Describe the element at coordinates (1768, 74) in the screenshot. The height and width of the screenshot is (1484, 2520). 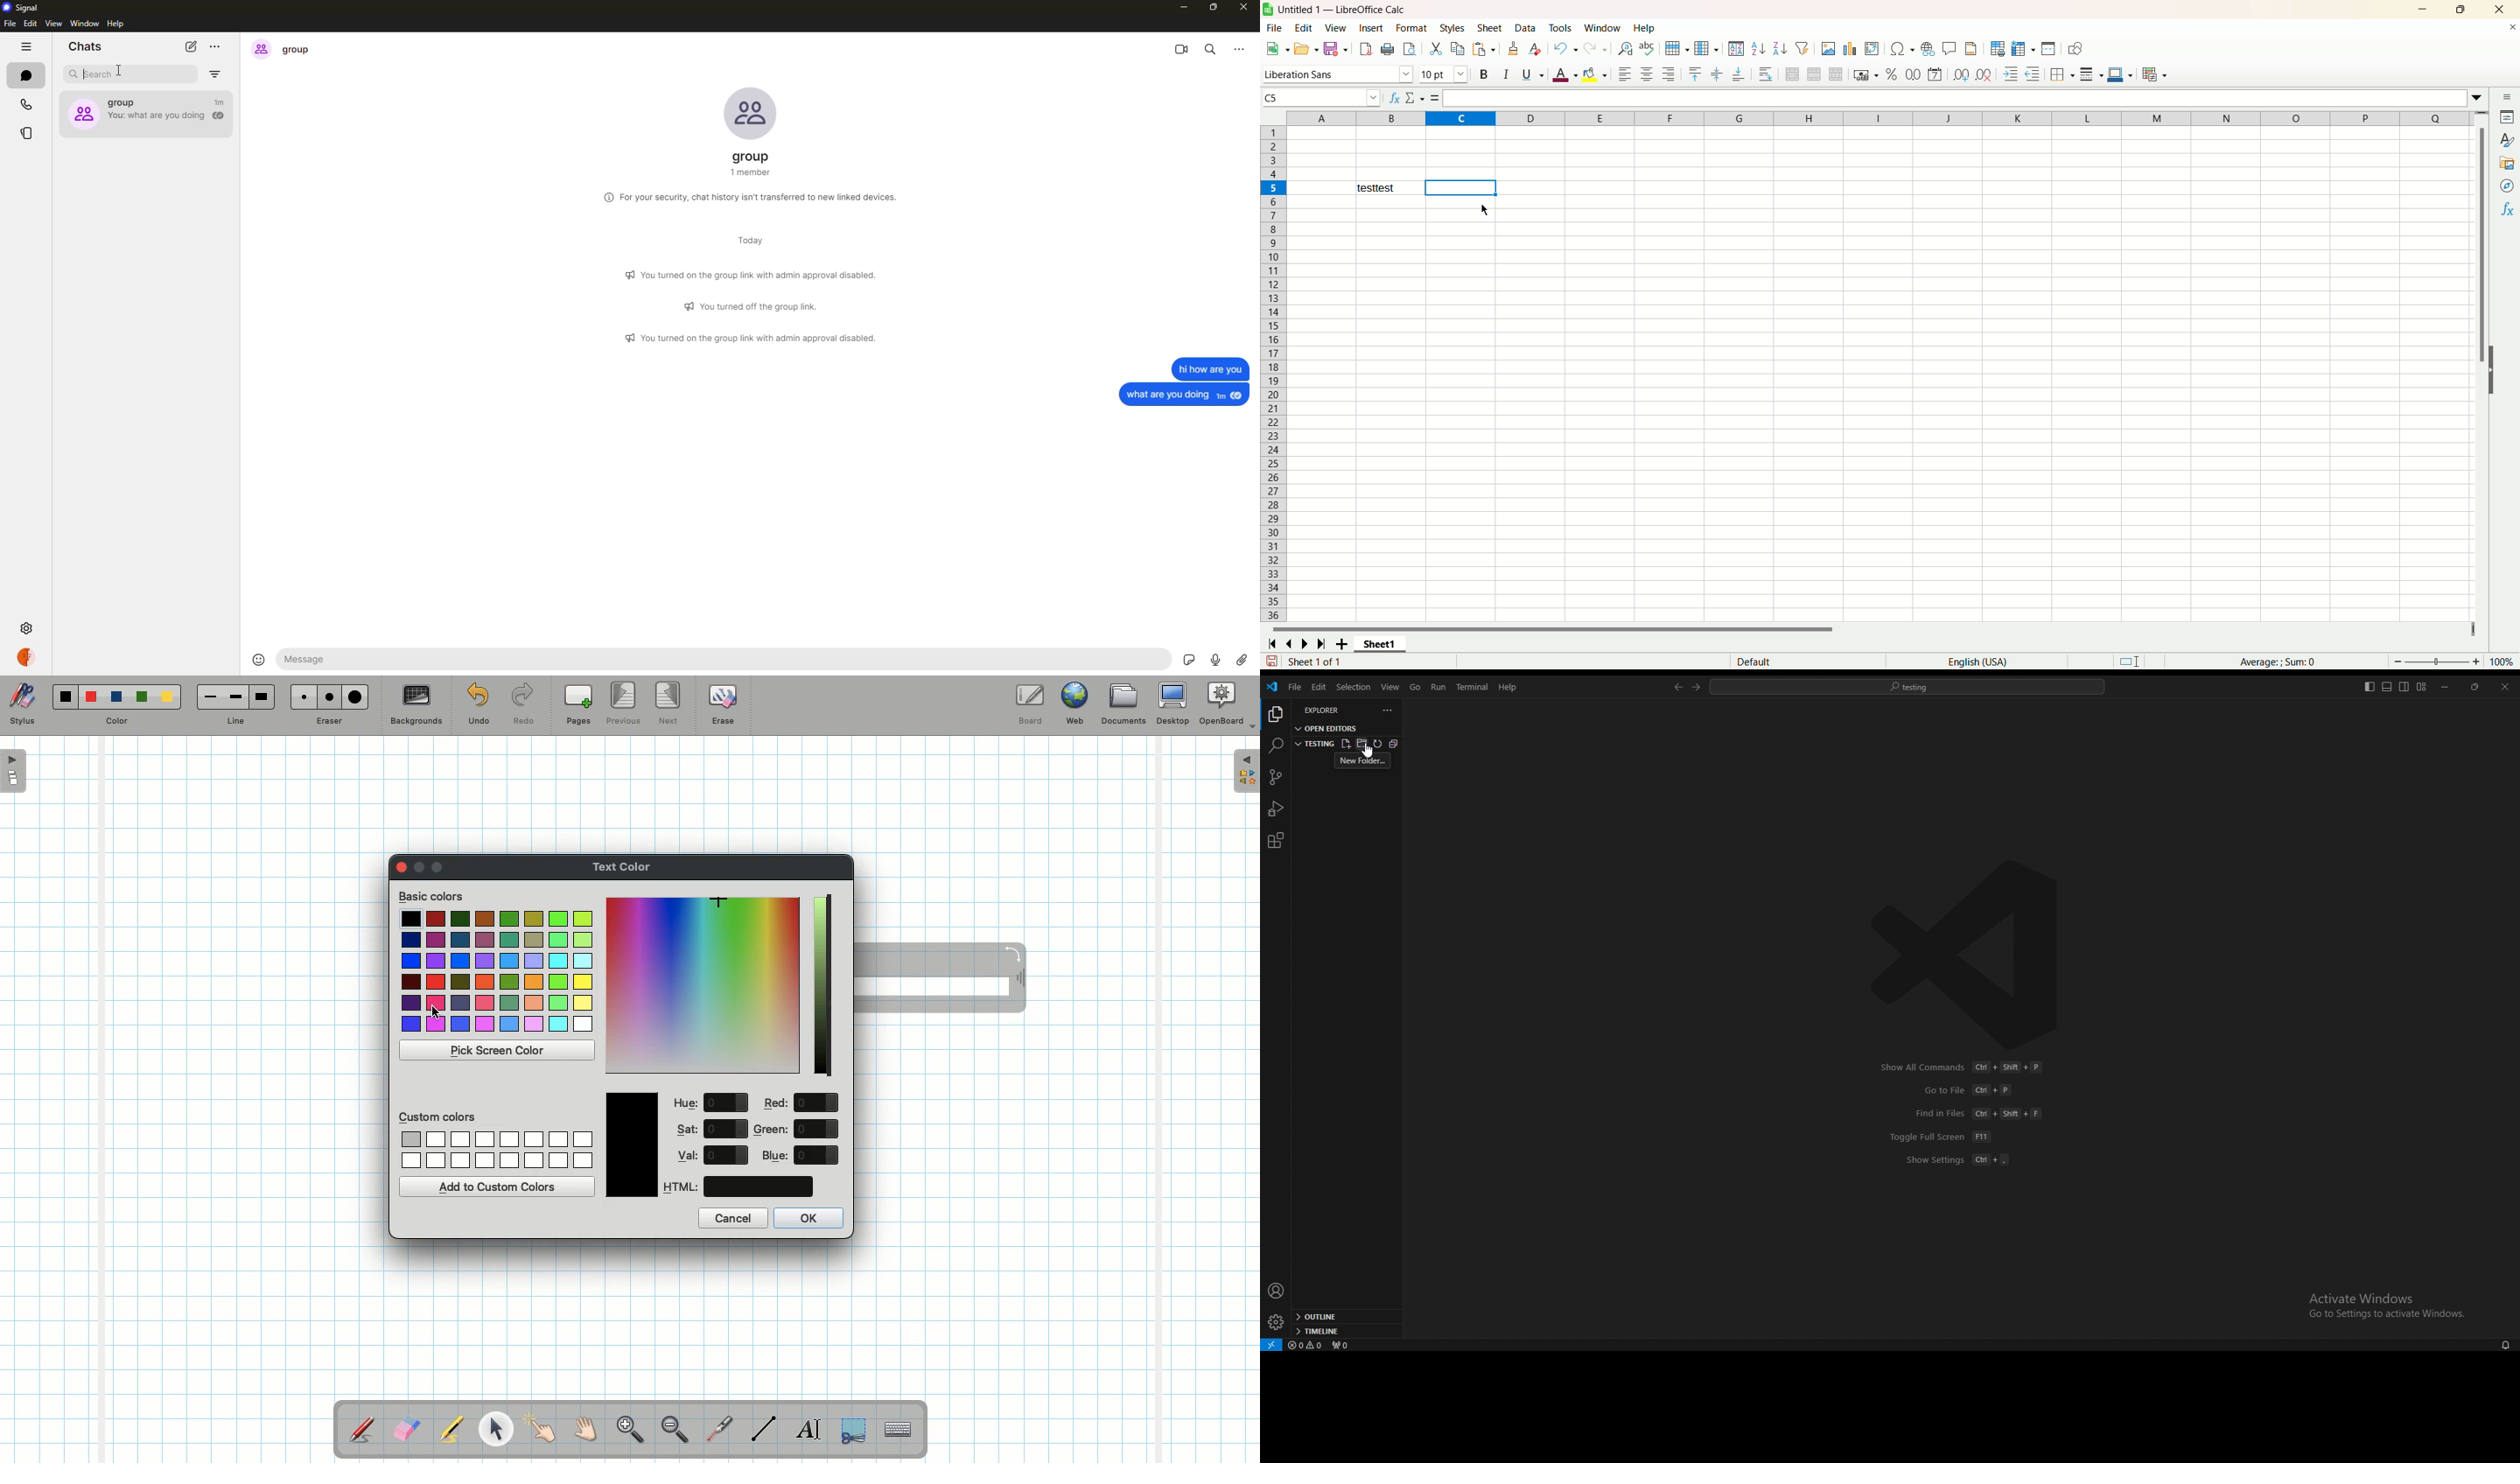
I see `wrap text` at that location.